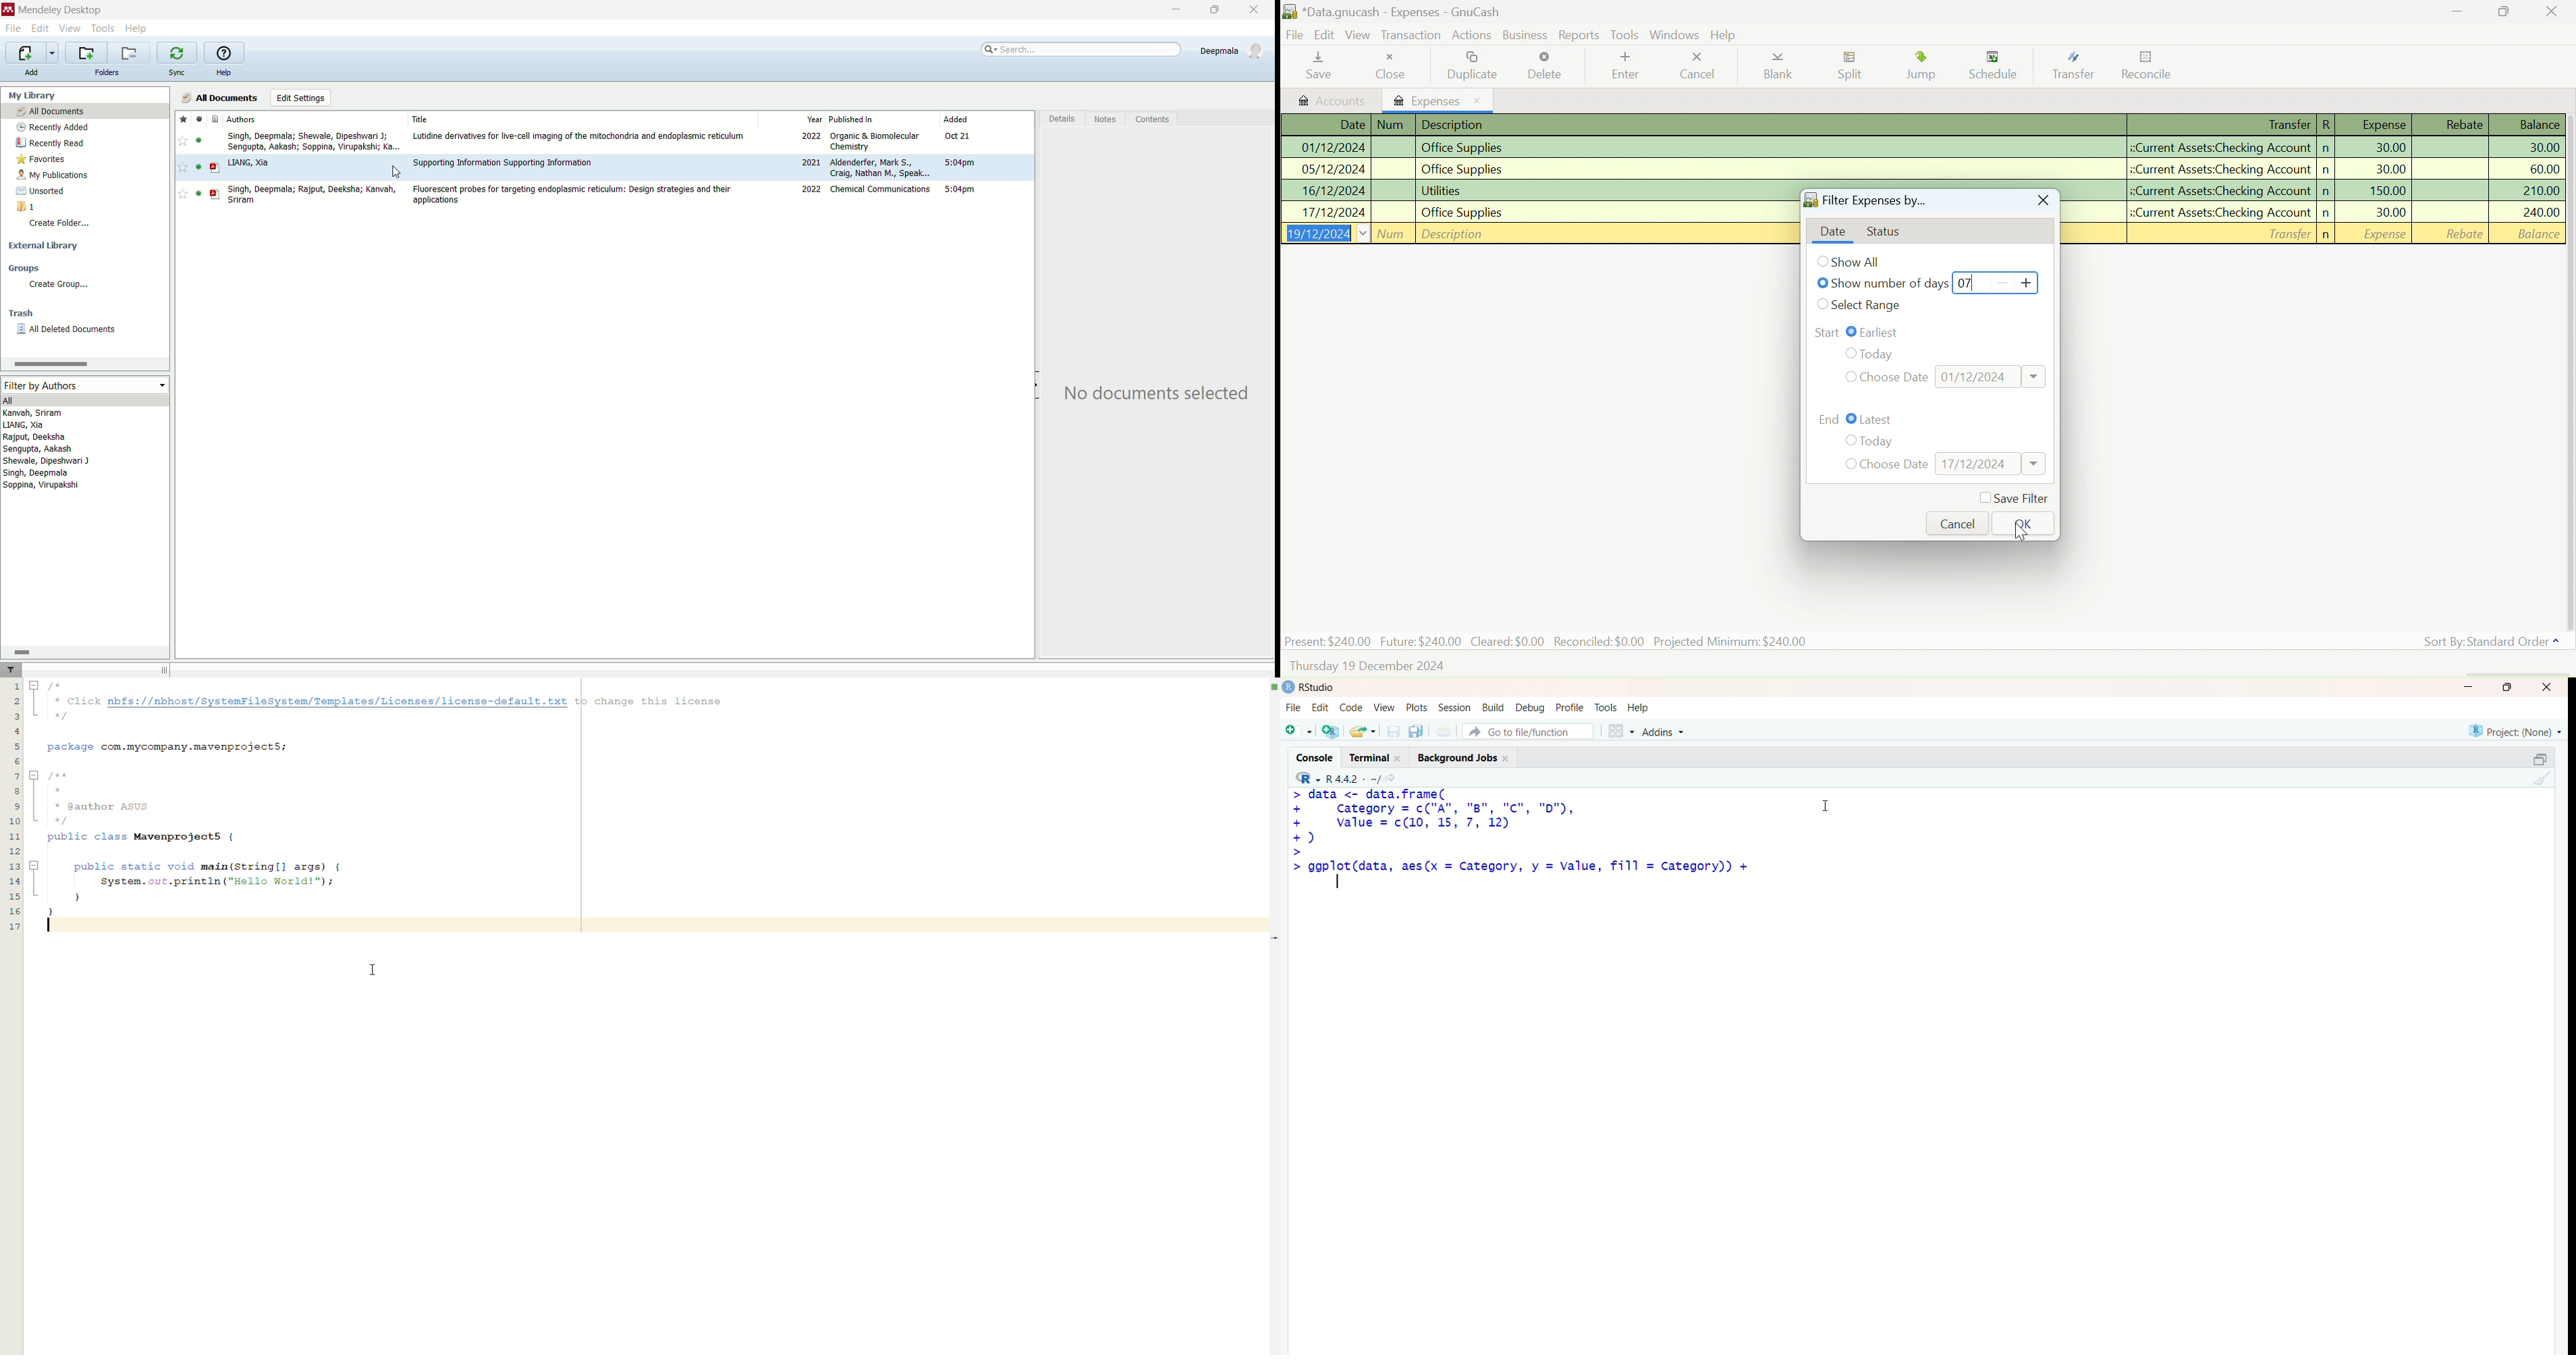 The width and height of the screenshot is (2576, 1372). Describe the element at coordinates (35, 437) in the screenshot. I see `rajput, deeksha` at that location.